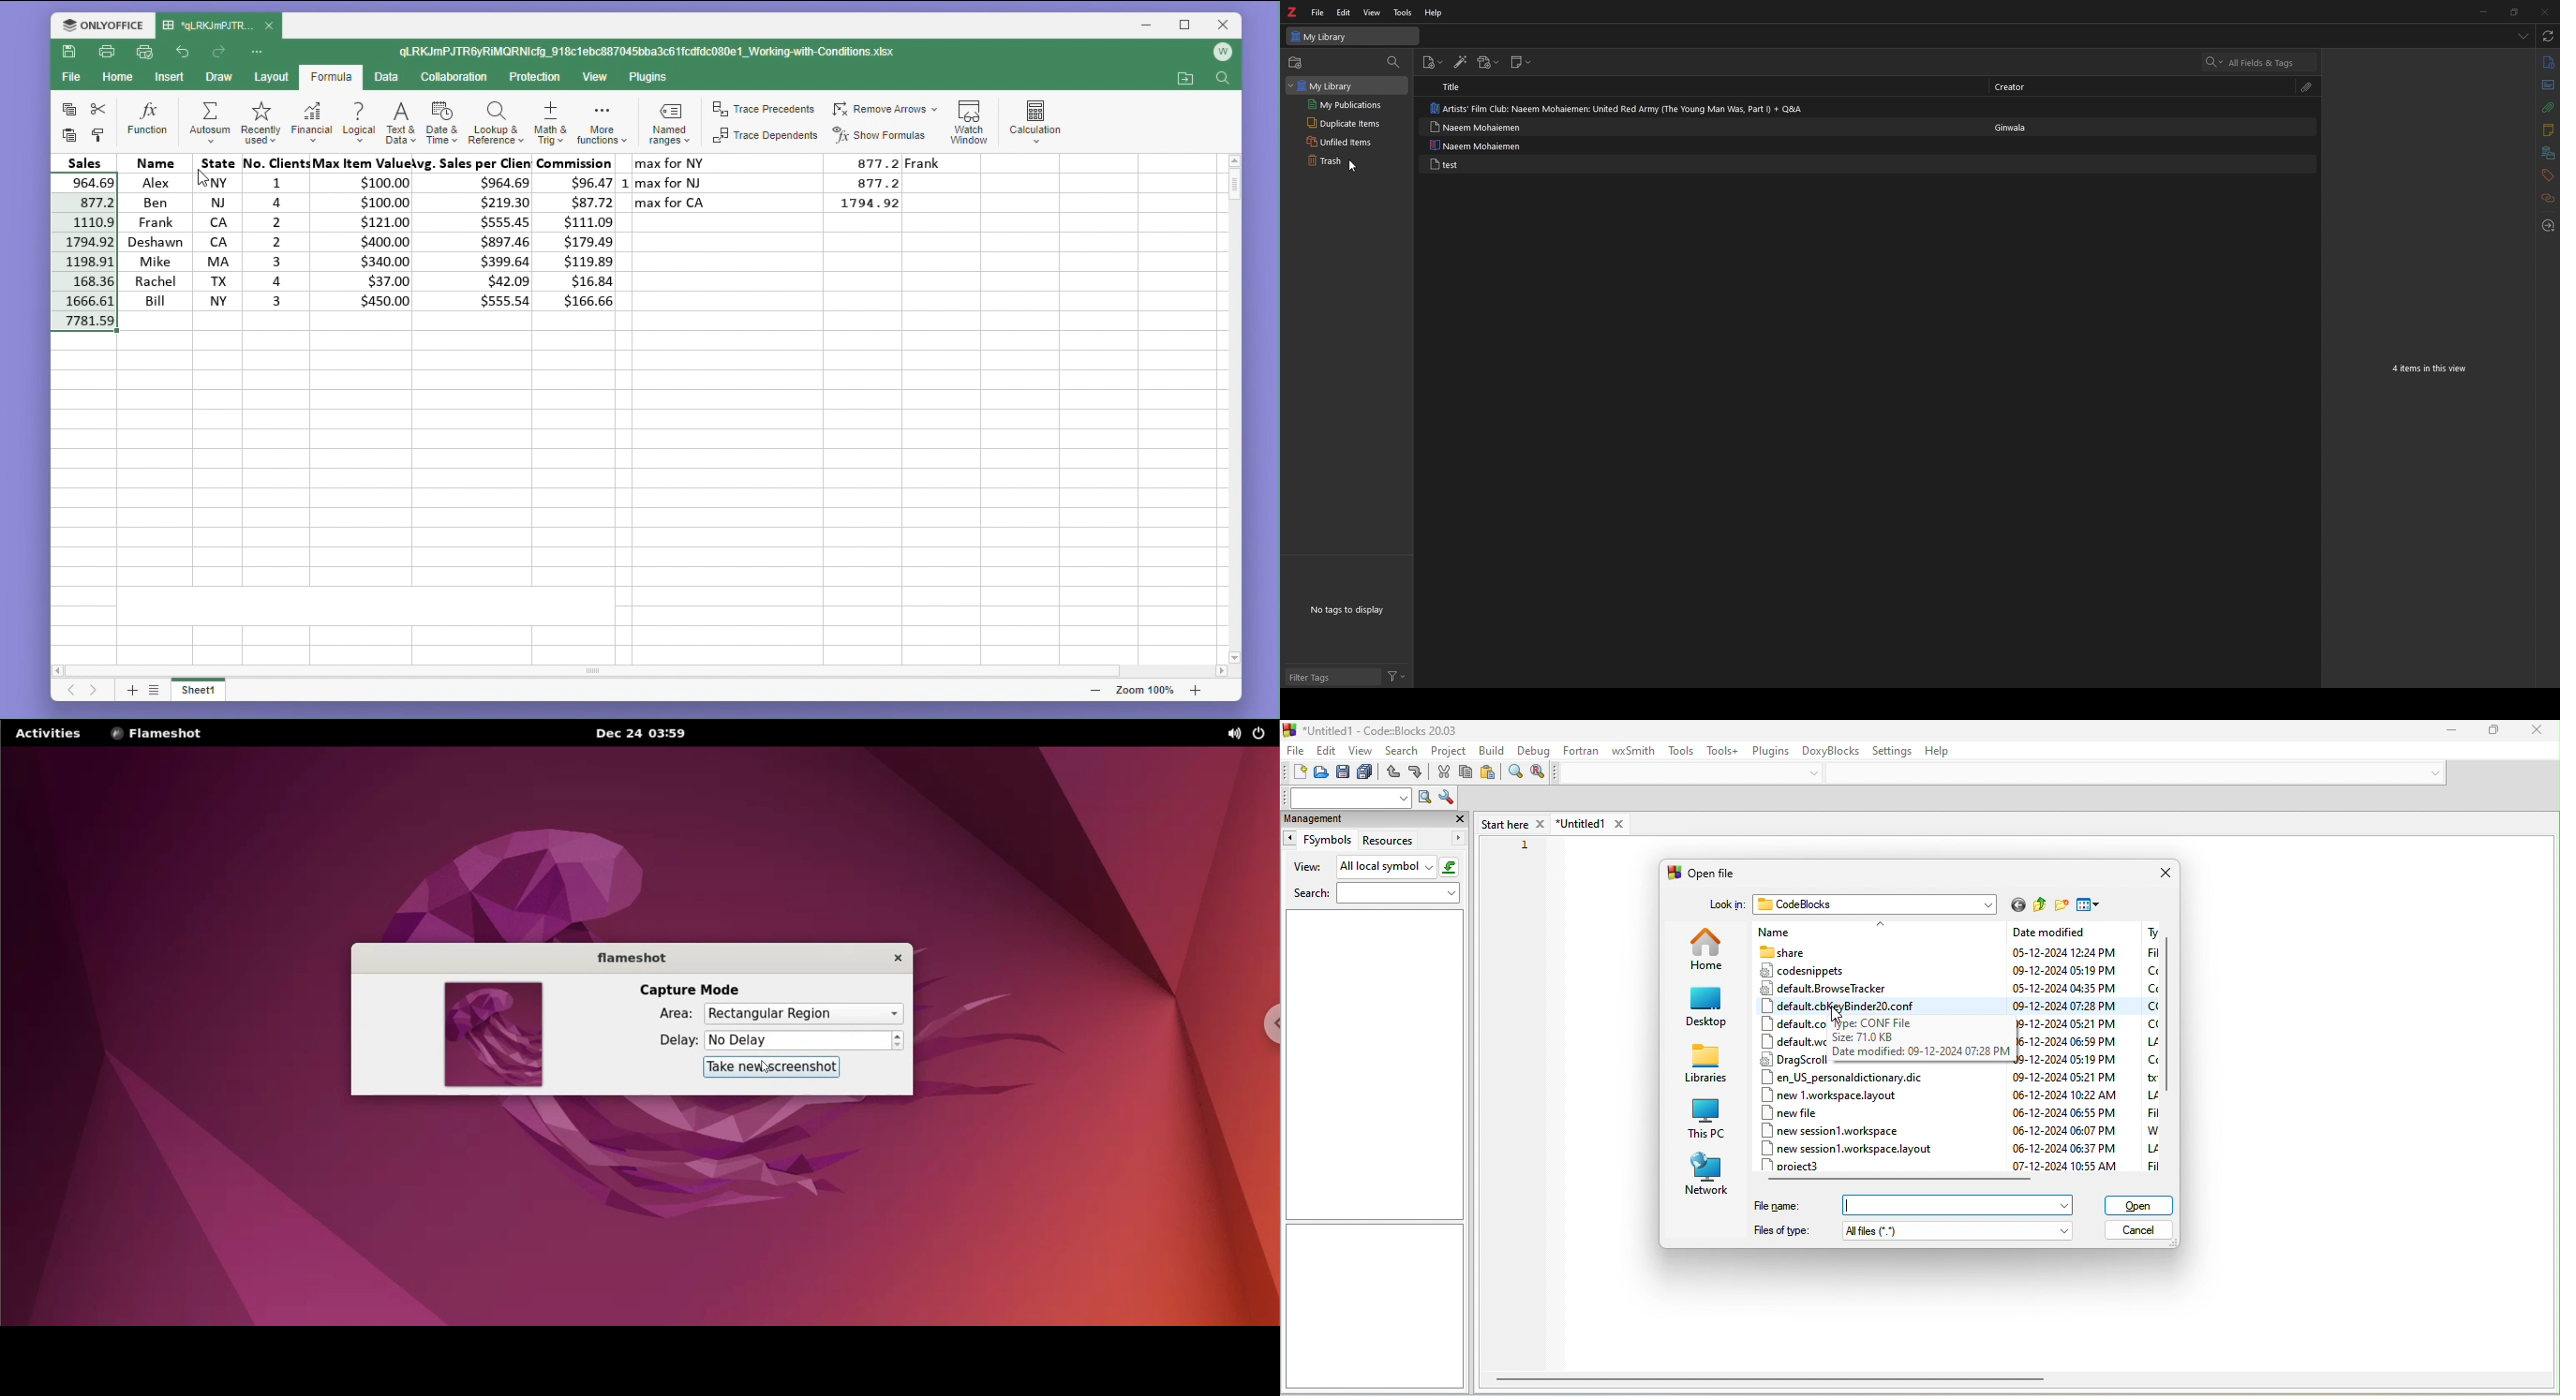 The width and height of the screenshot is (2576, 1400). I want to click on new file, so click(1793, 1113).